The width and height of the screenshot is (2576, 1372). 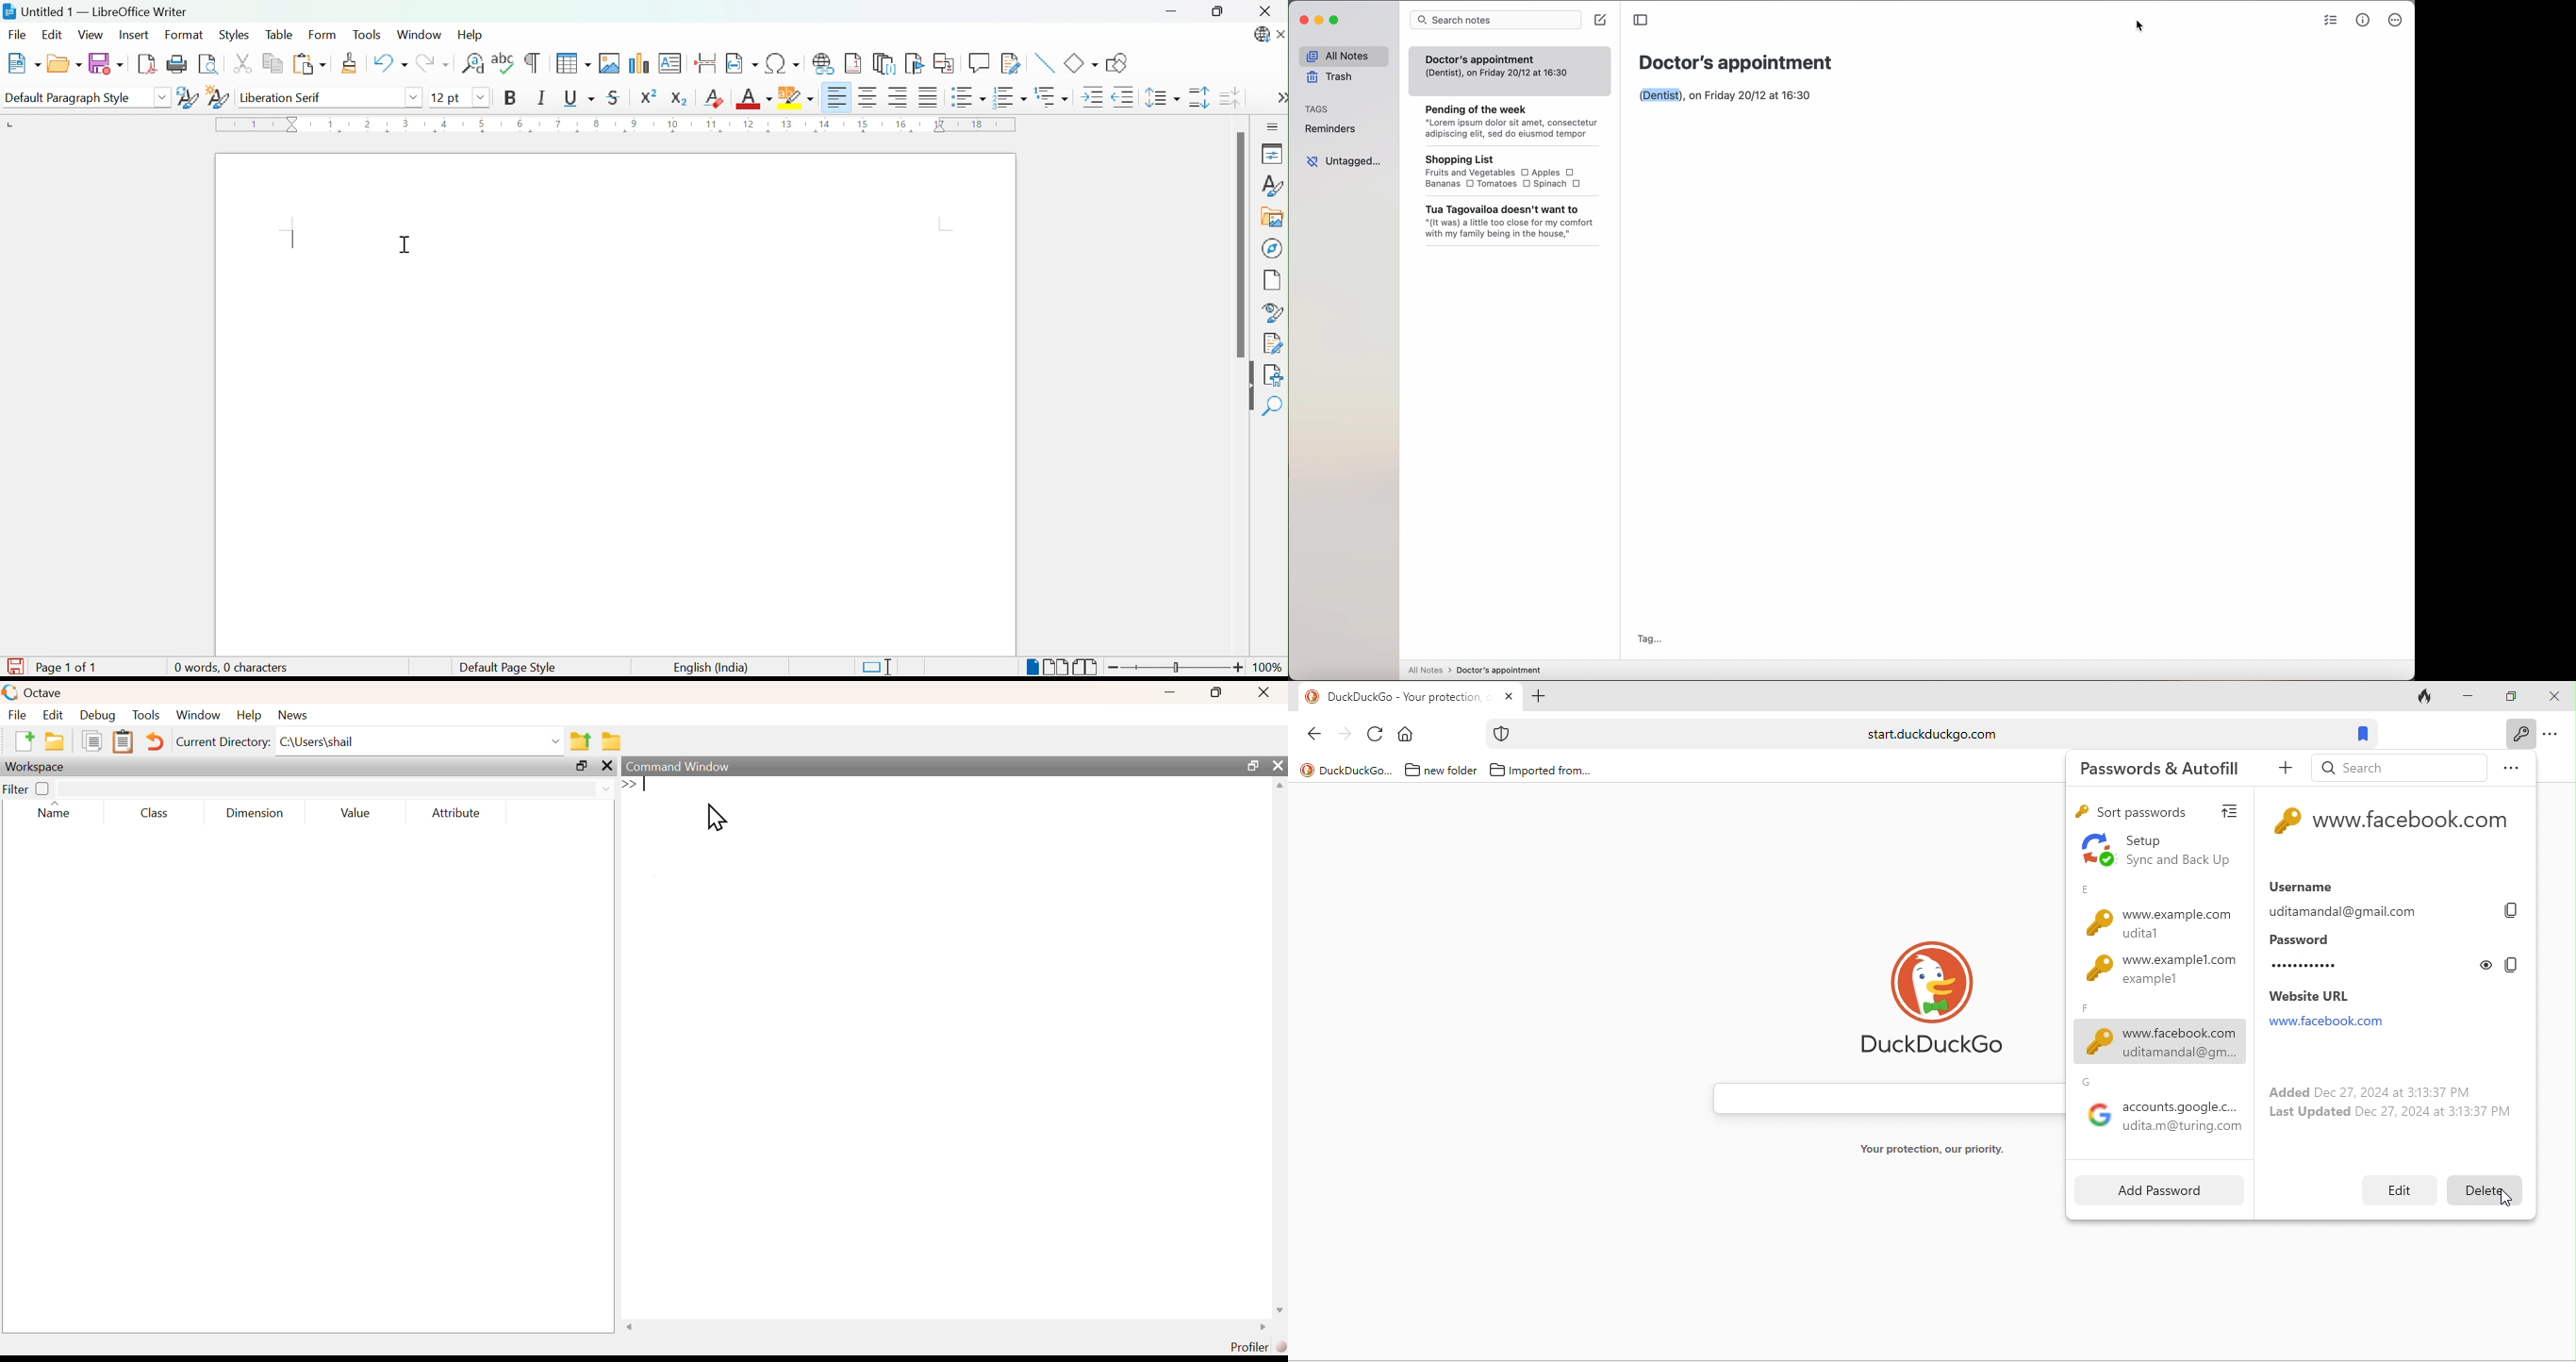 I want to click on password and autofill, so click(x=2518, y=734).